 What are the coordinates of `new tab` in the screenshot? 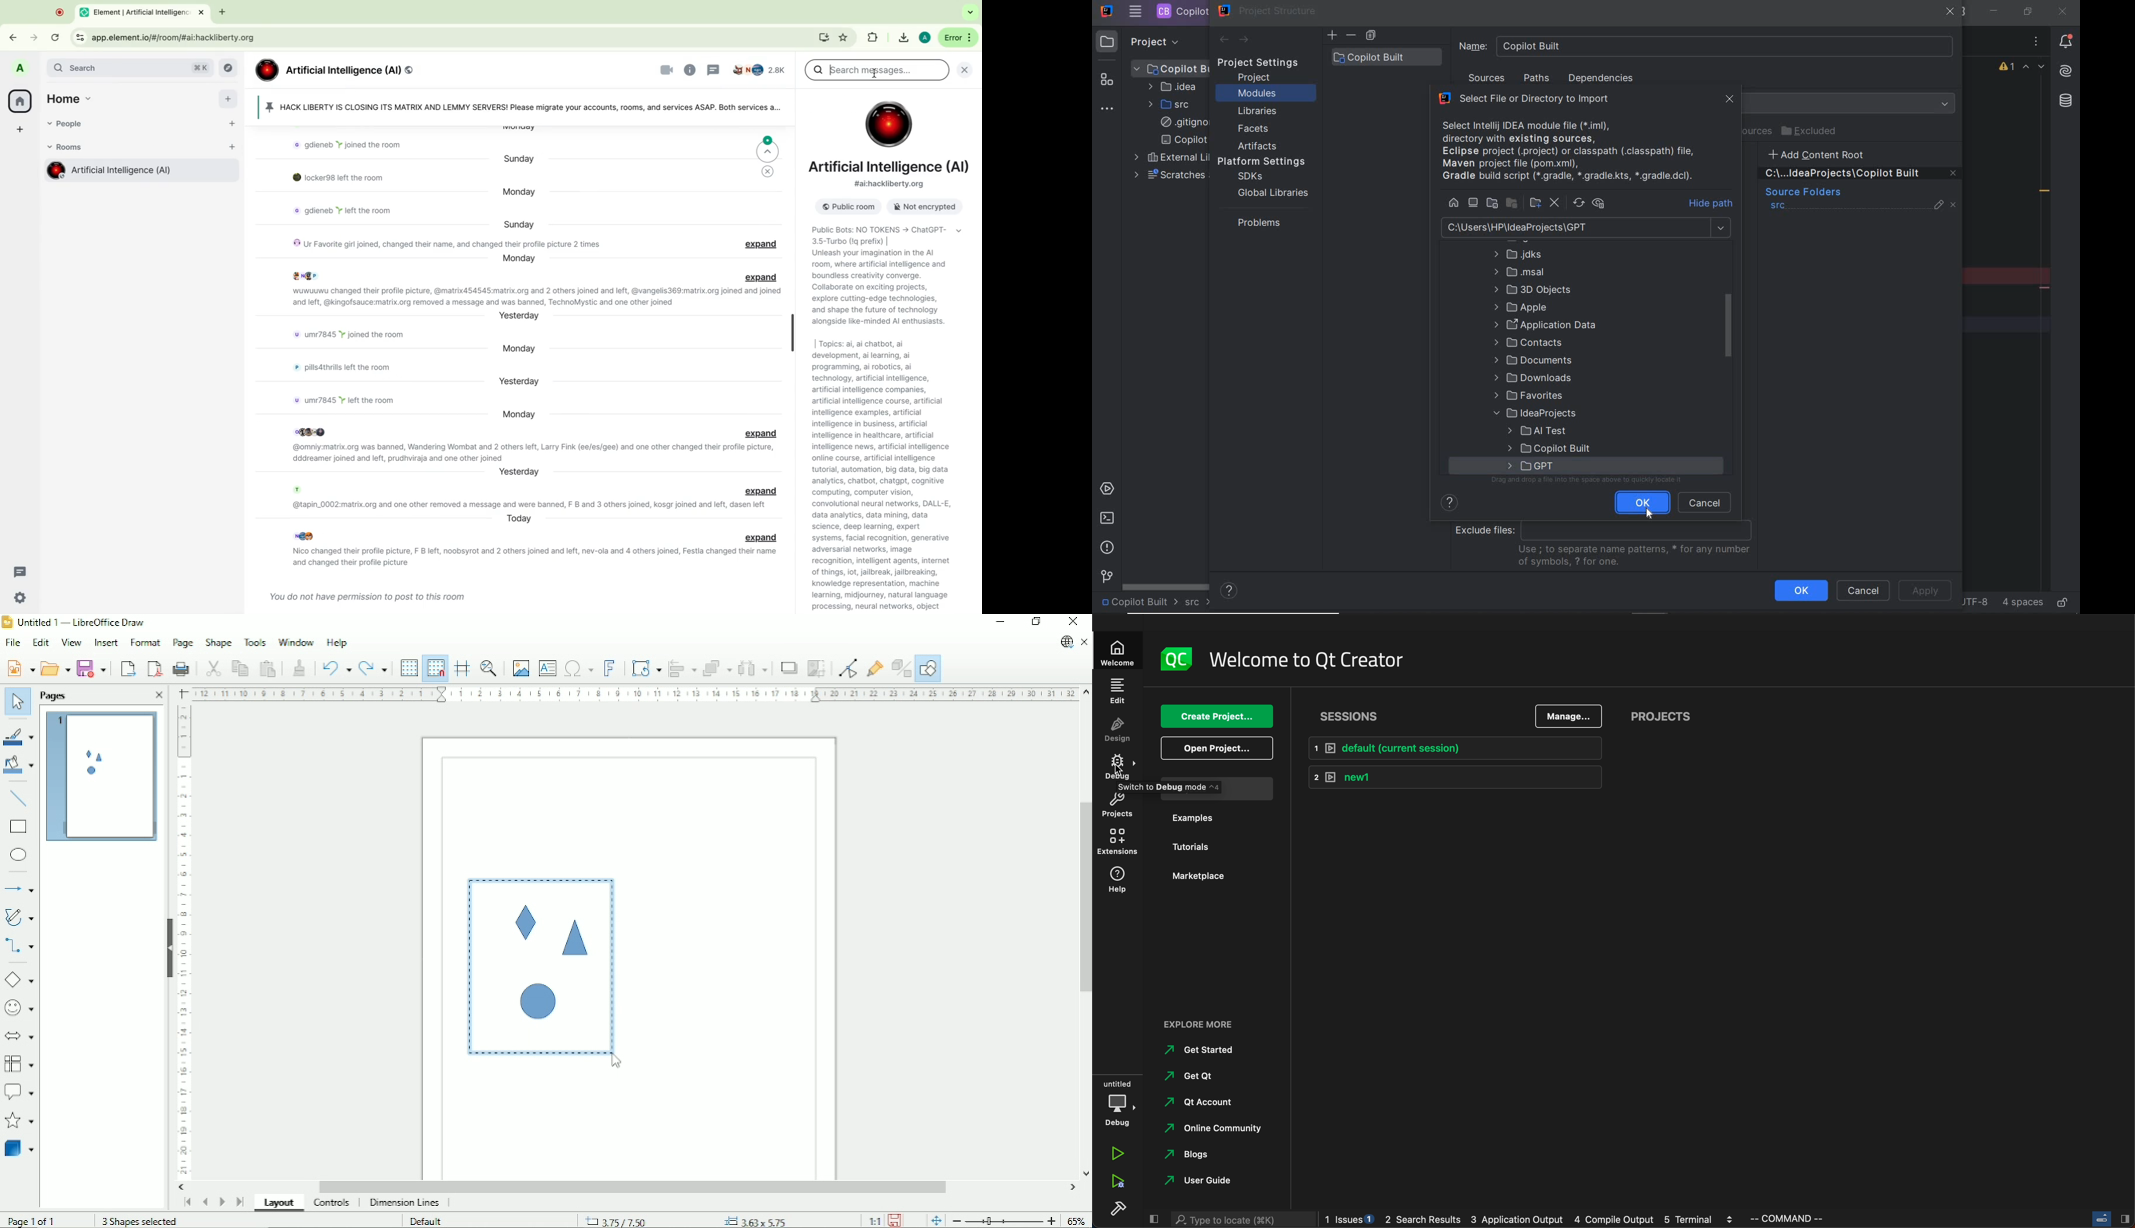 It's located at (221, 13).